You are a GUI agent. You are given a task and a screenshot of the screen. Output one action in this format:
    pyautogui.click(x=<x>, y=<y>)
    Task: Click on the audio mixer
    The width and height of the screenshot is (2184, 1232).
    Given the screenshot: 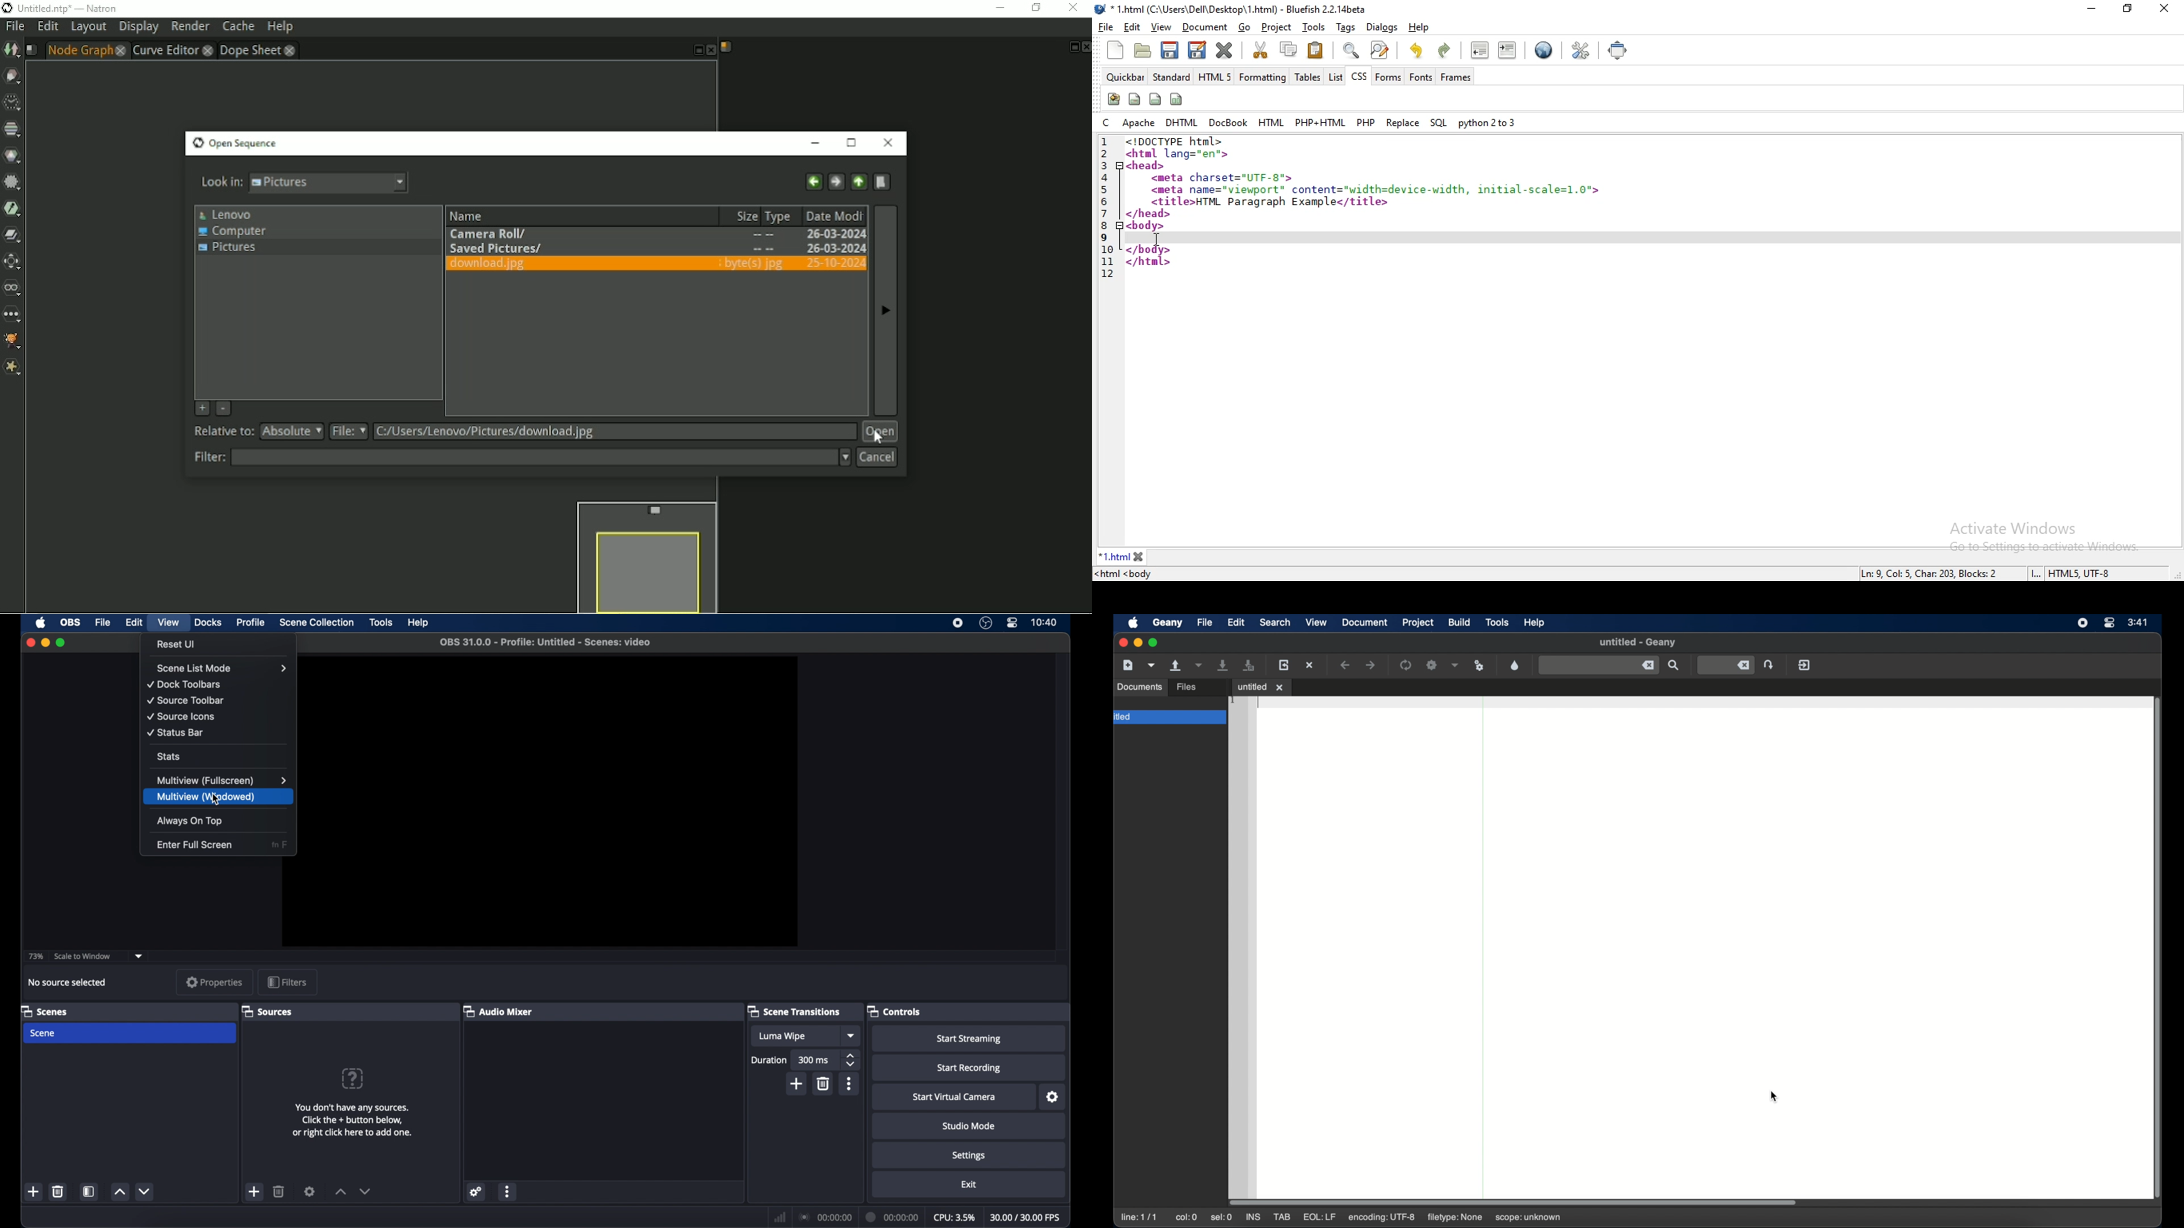 What is the action you would take?
    pyautogui.click(x=498, y=1011)
    